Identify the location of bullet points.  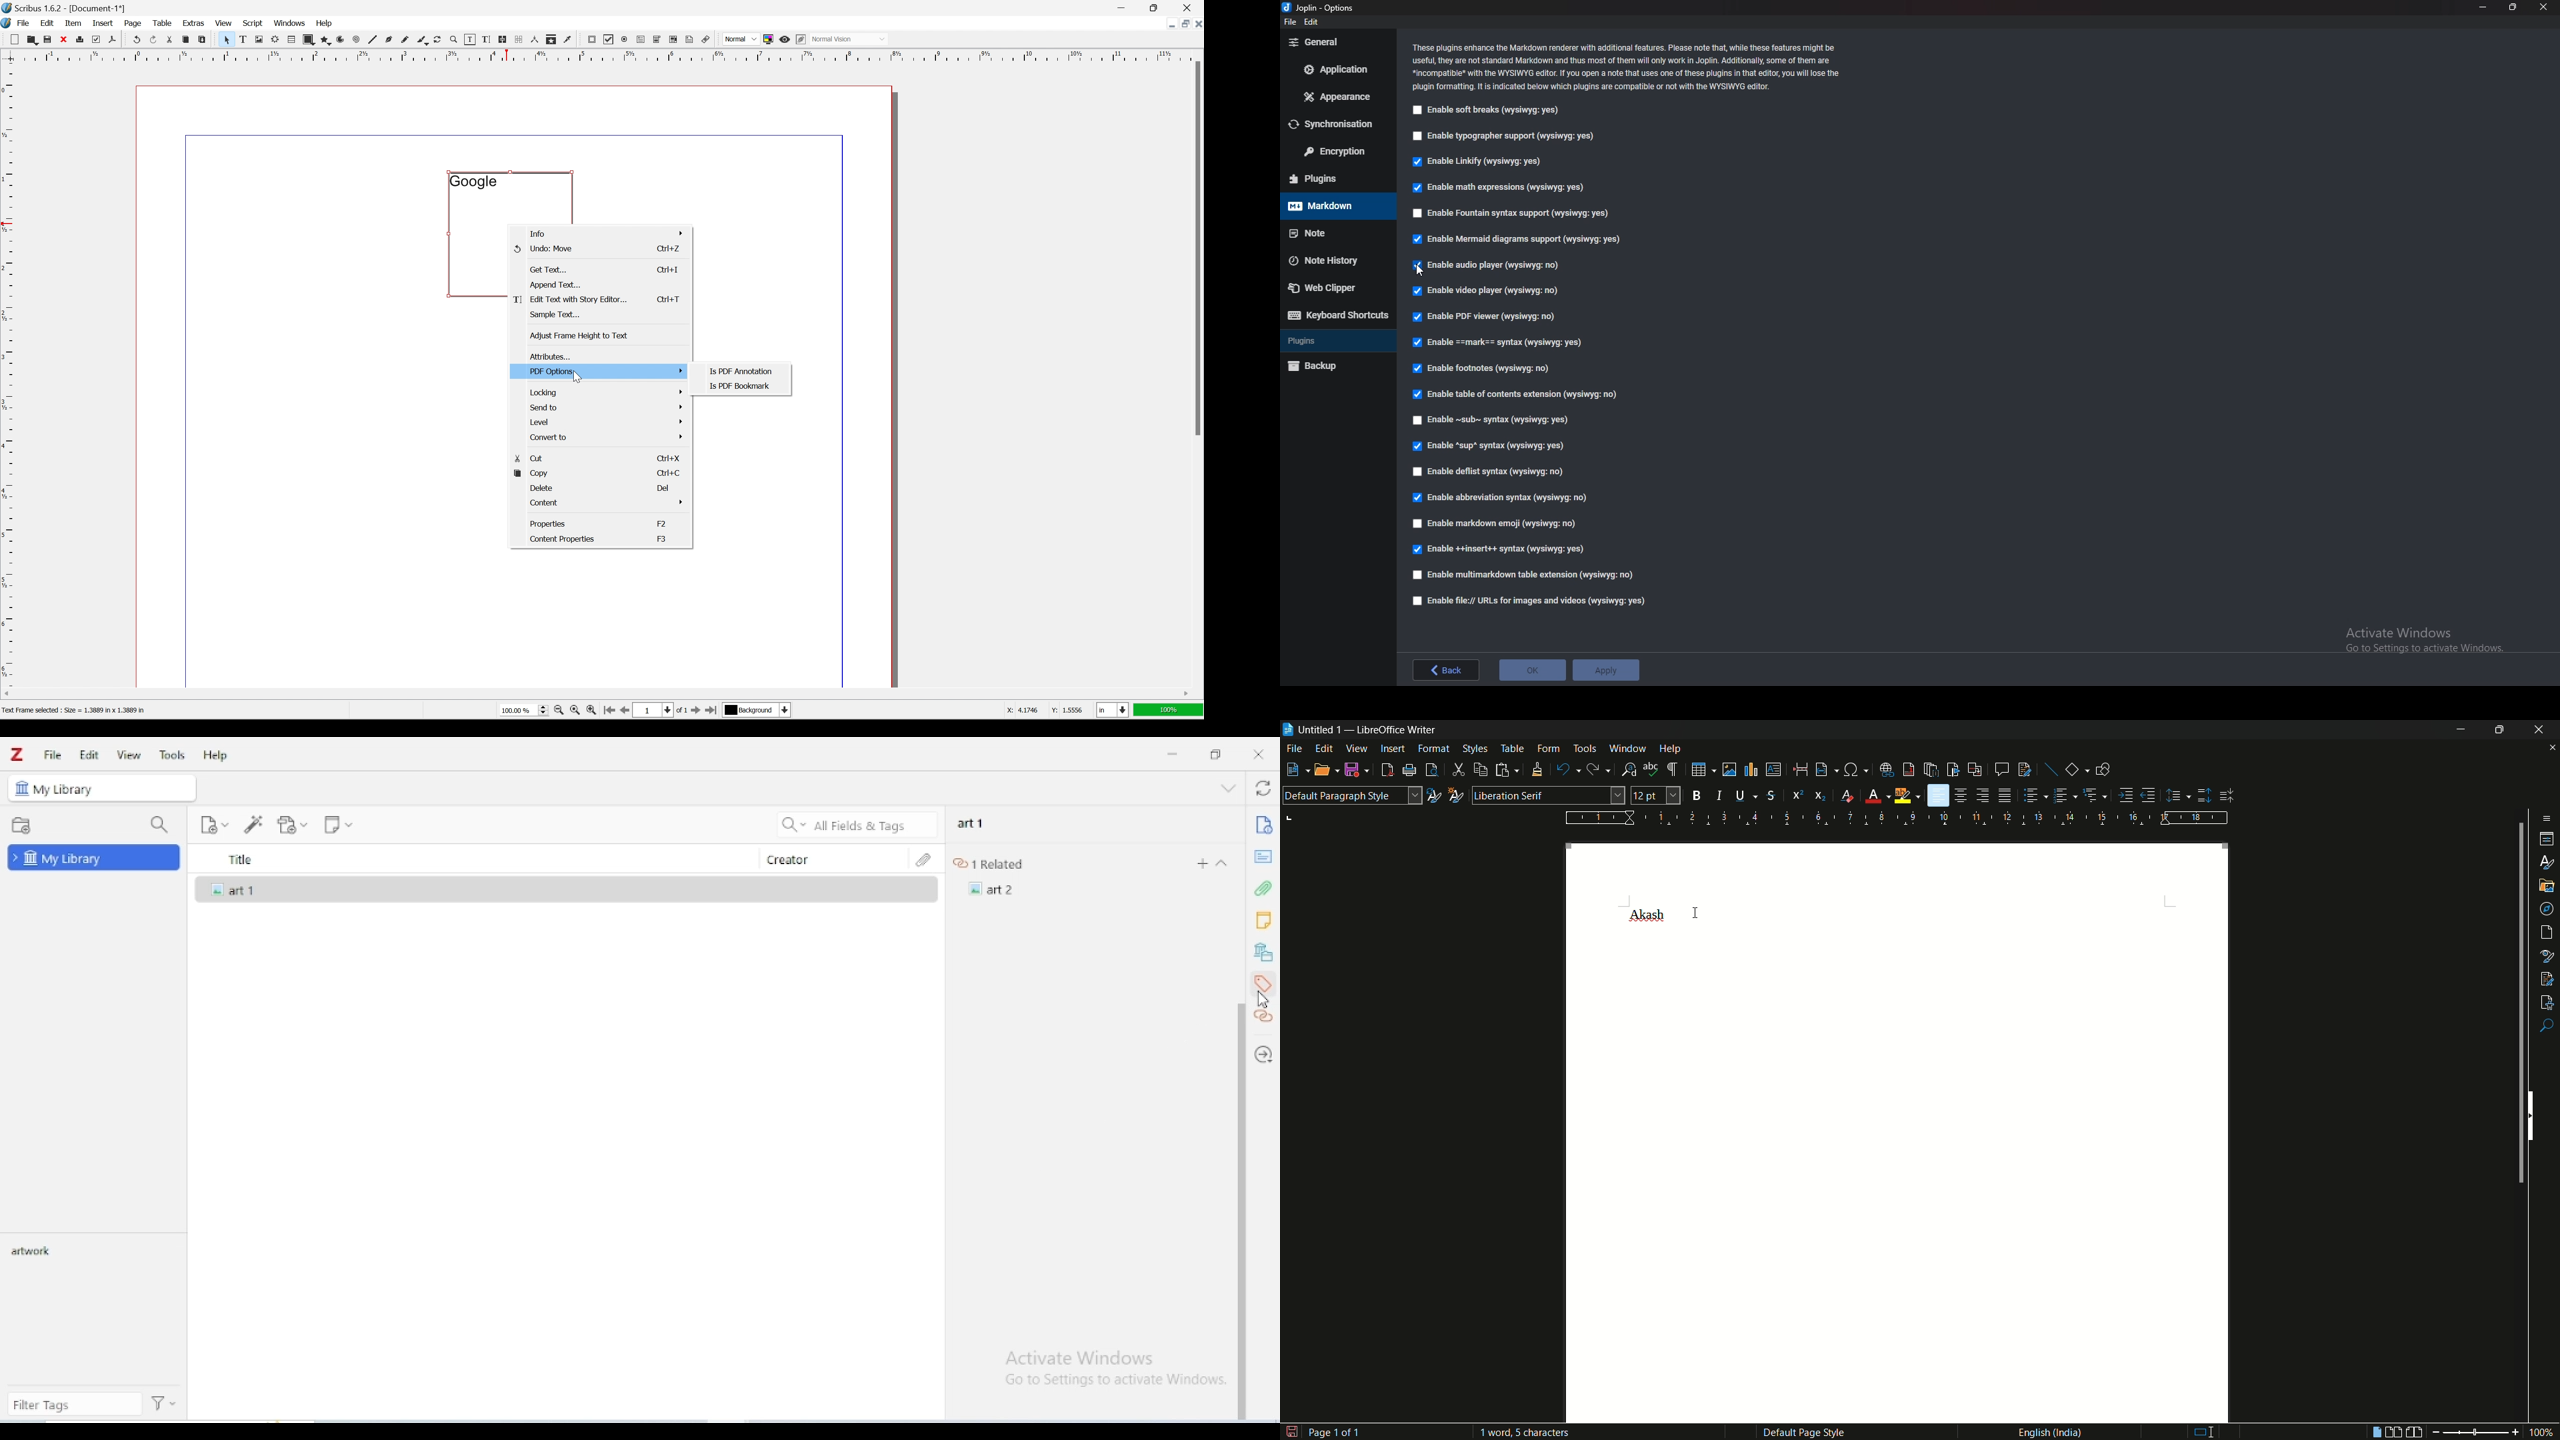
(2031, 796).